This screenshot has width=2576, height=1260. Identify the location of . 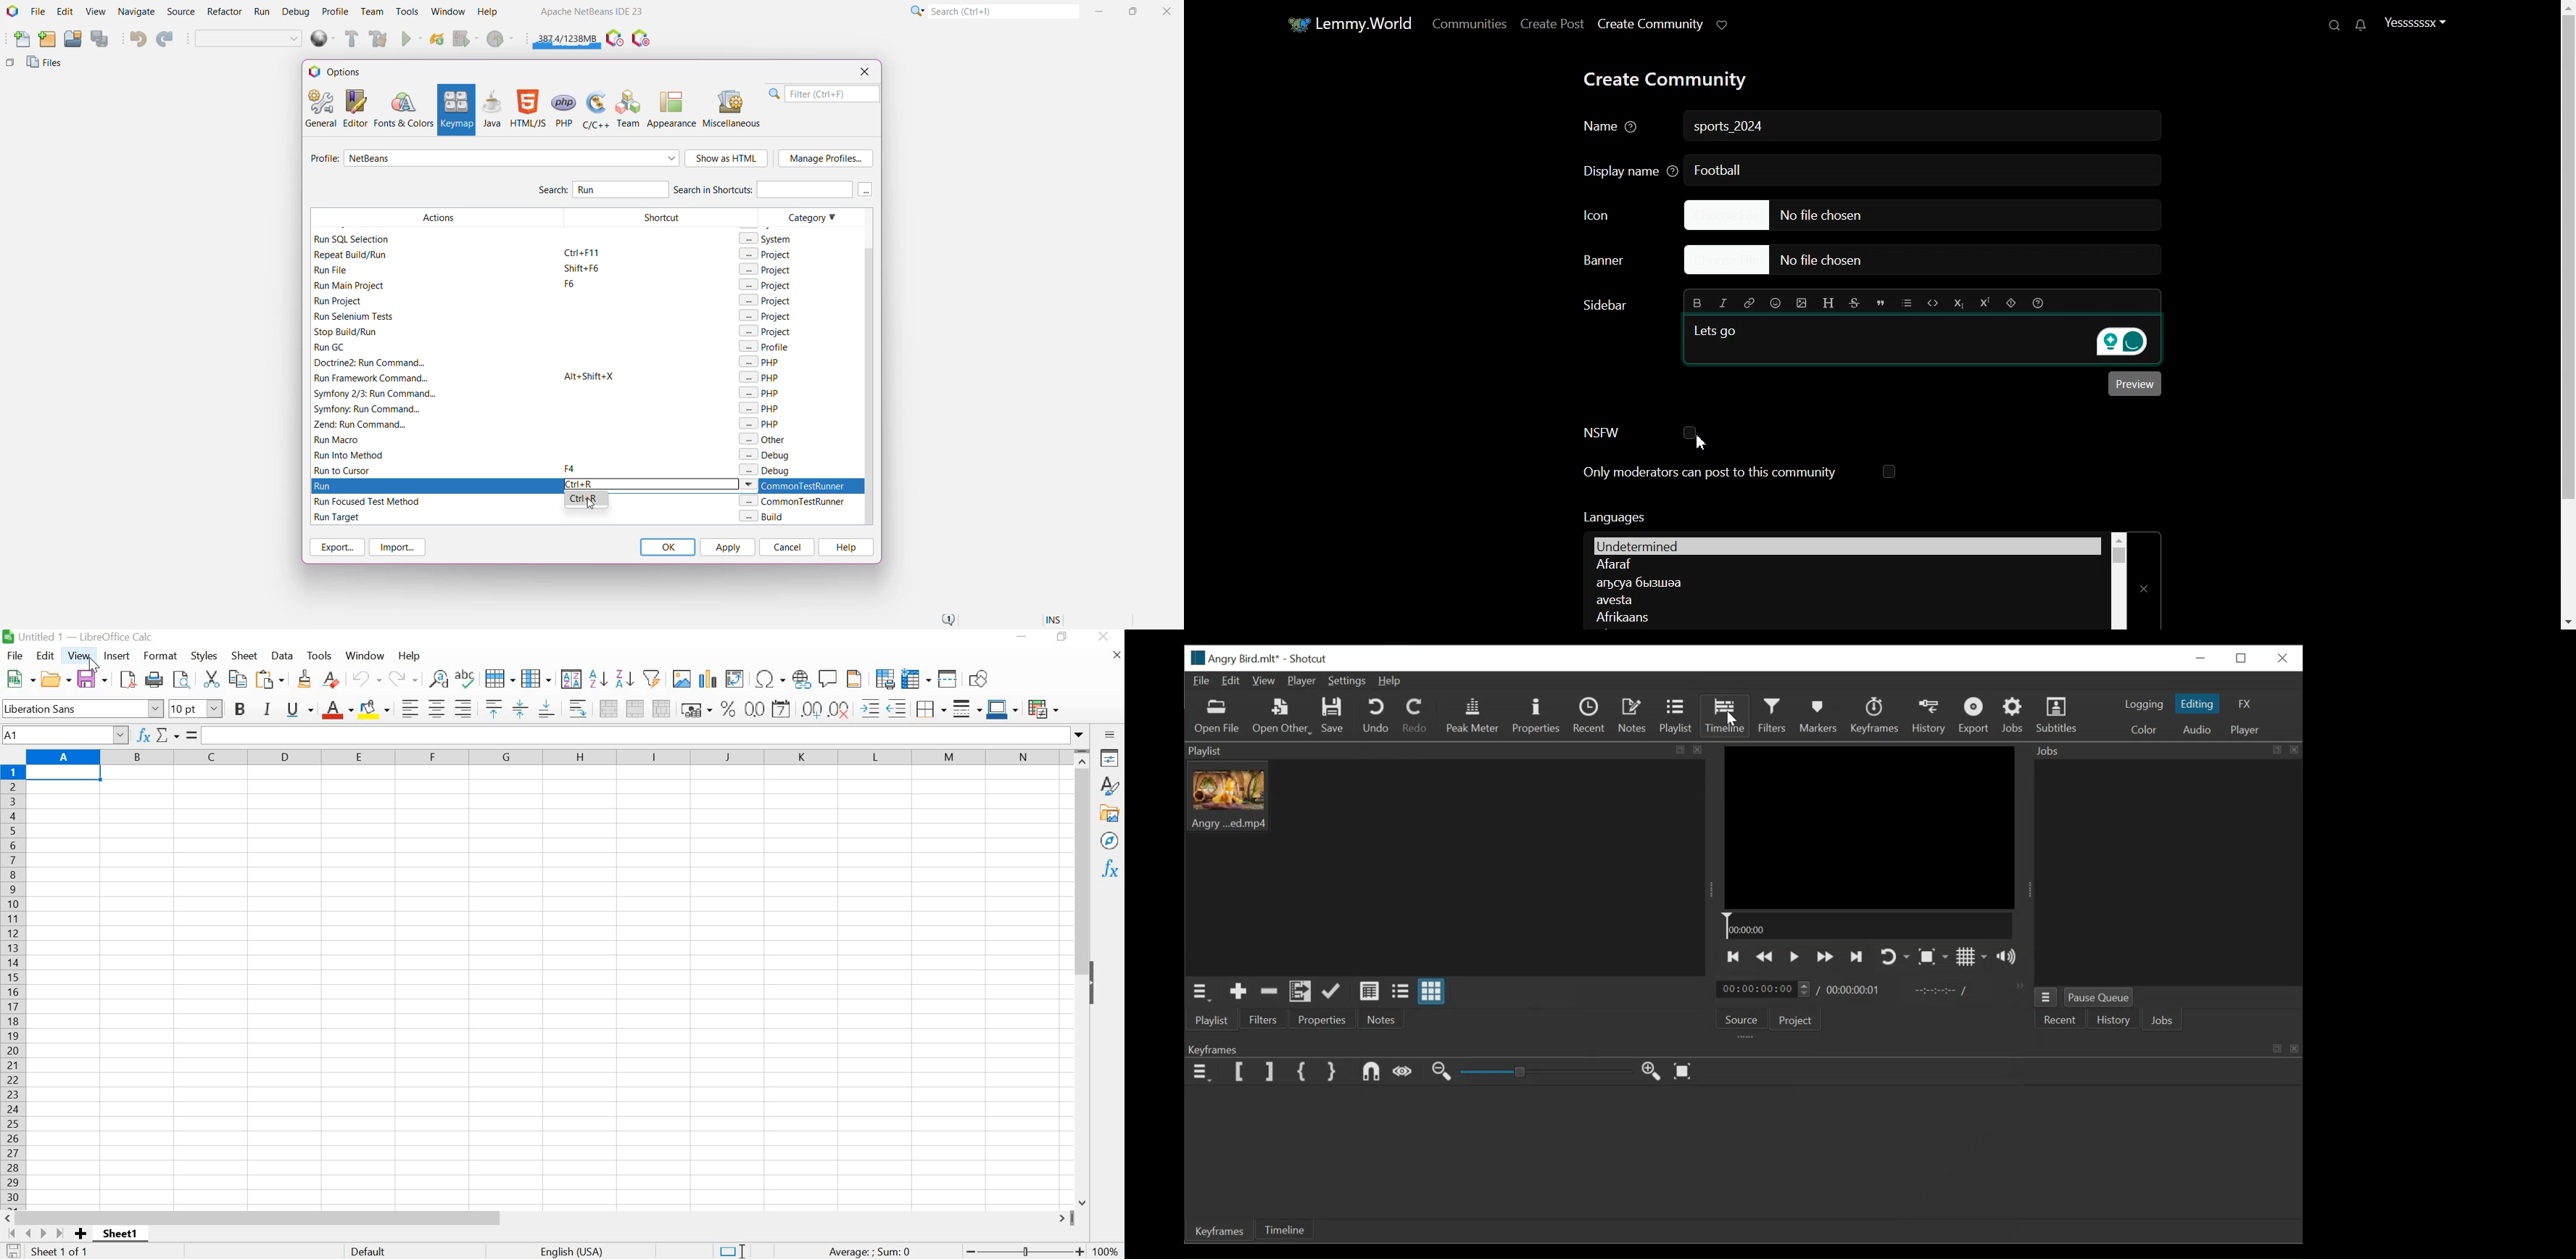
(2284, 659).